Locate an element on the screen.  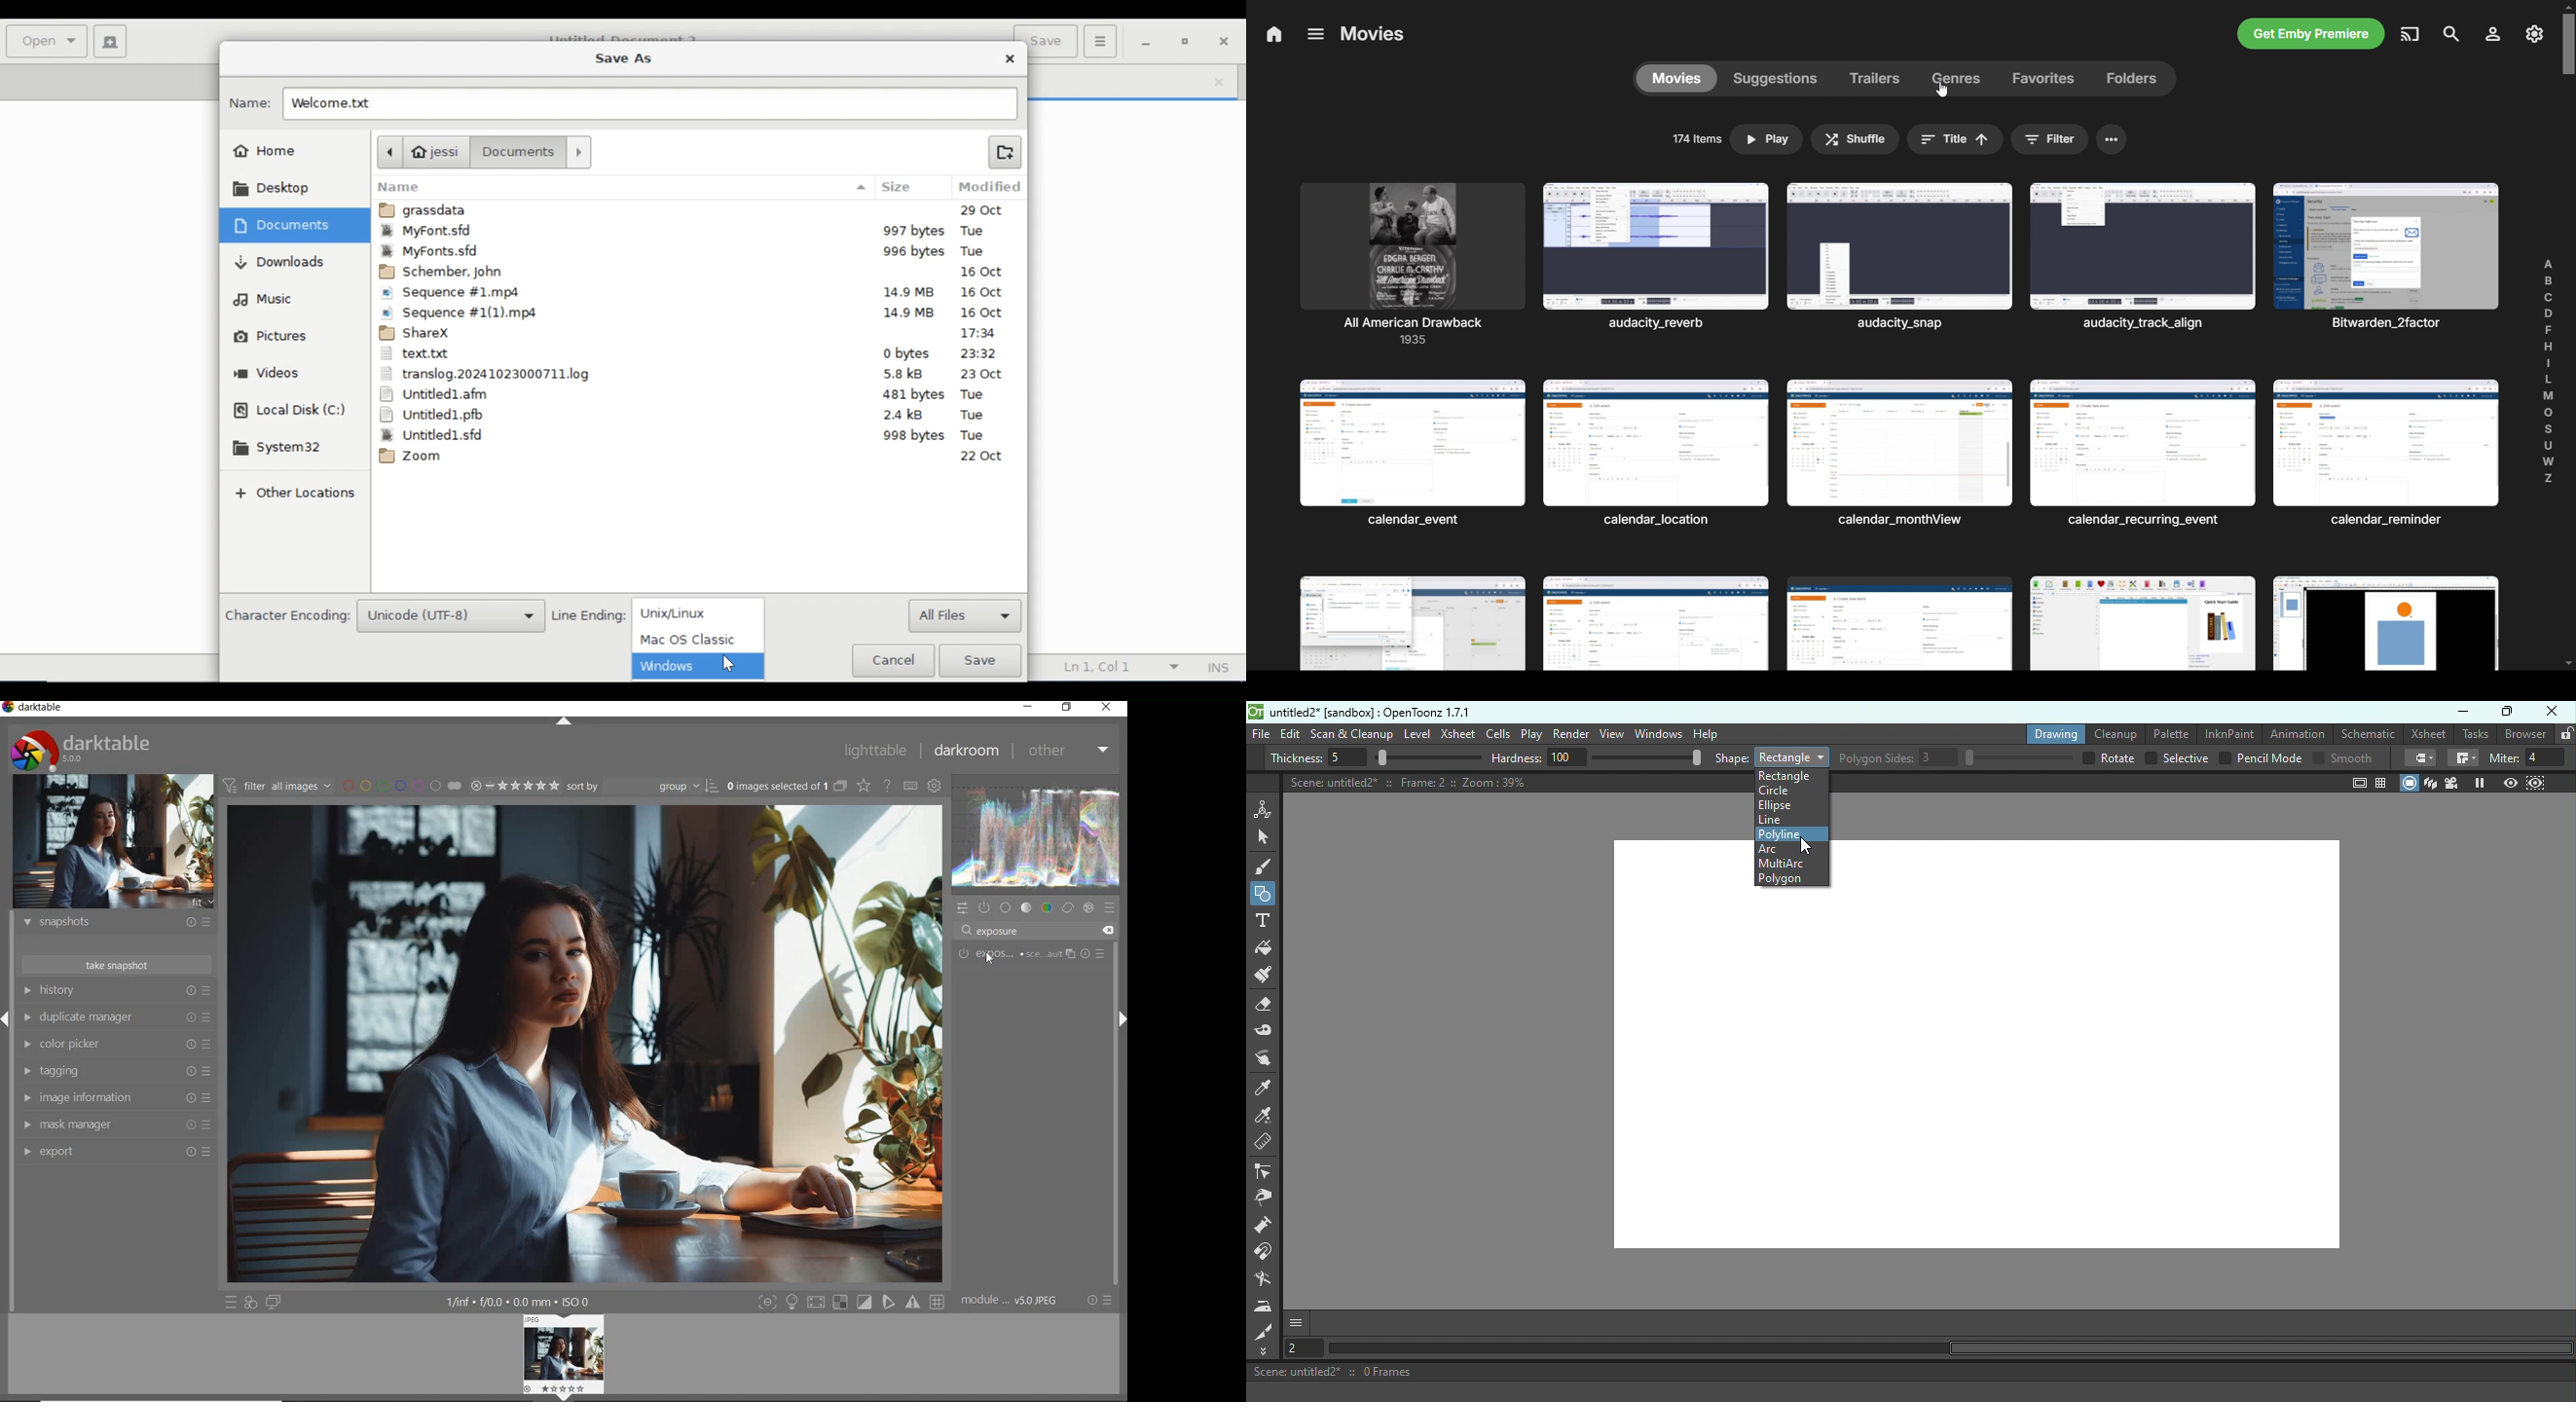
darkroom is located at coordinates (966, 751).